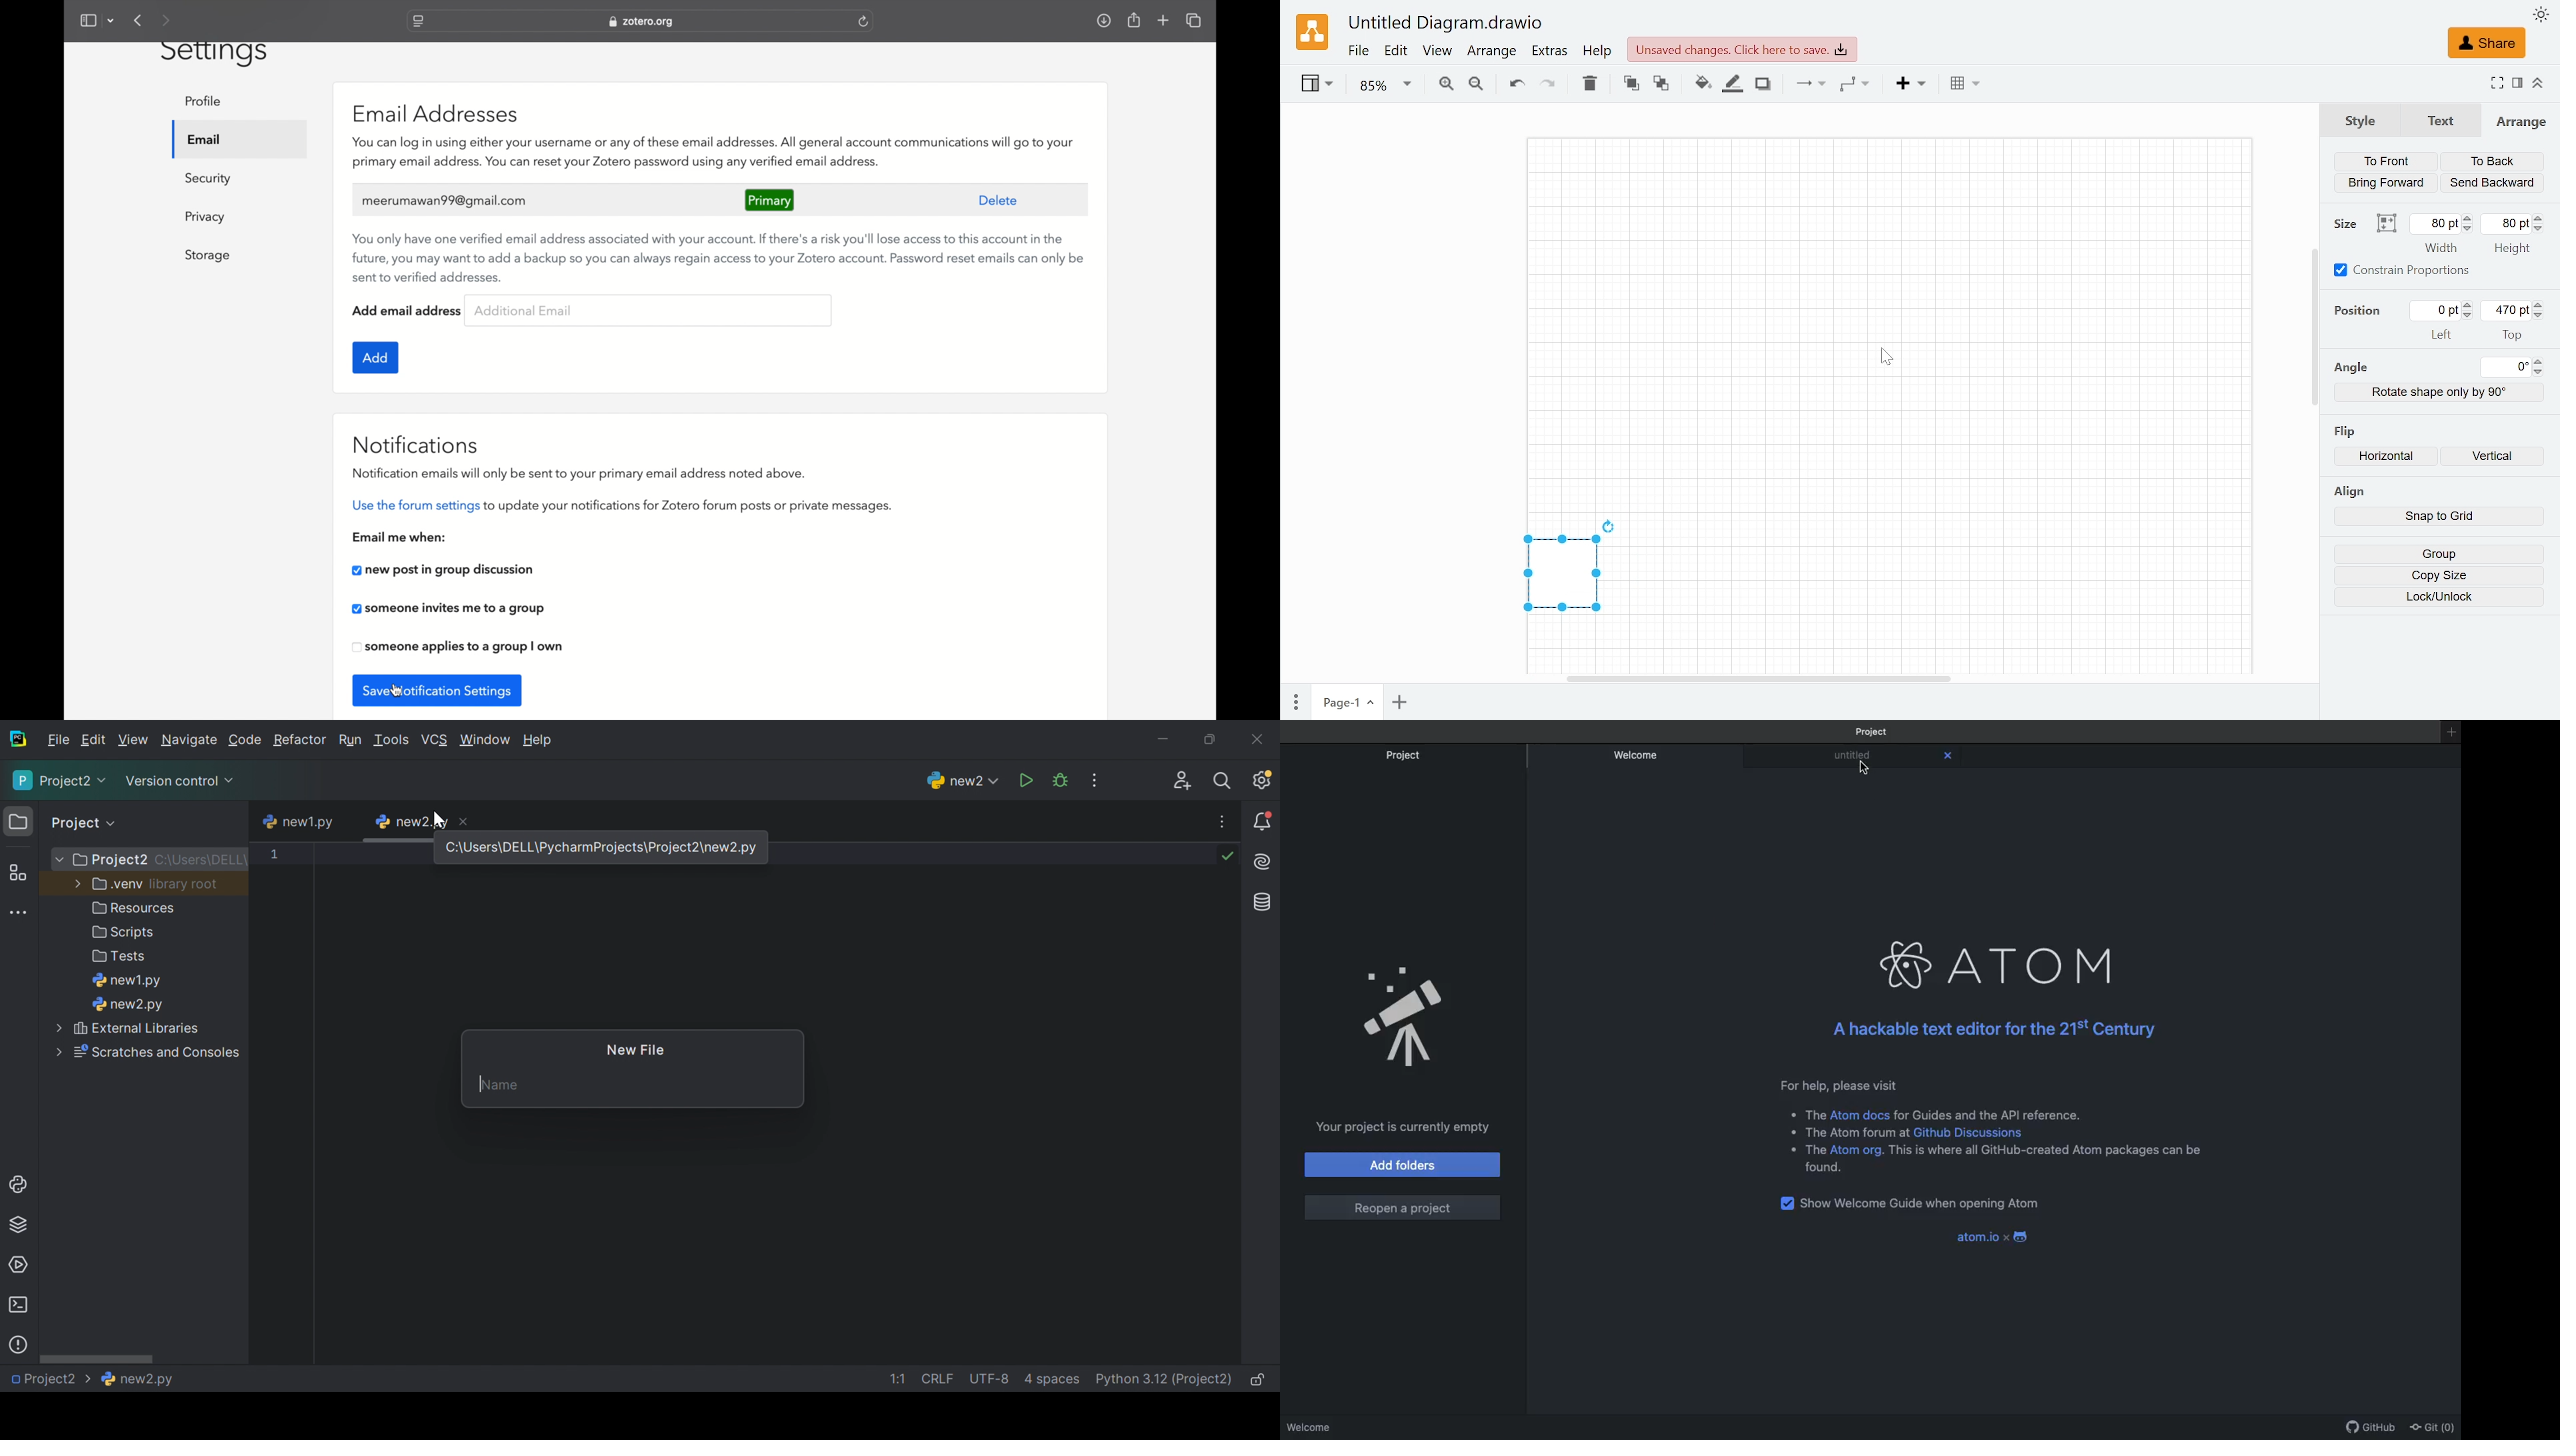 This screenshot has width=2576, height=1456. I want to click on Rotate shape only by 90 degrees, so click(2440, 392).